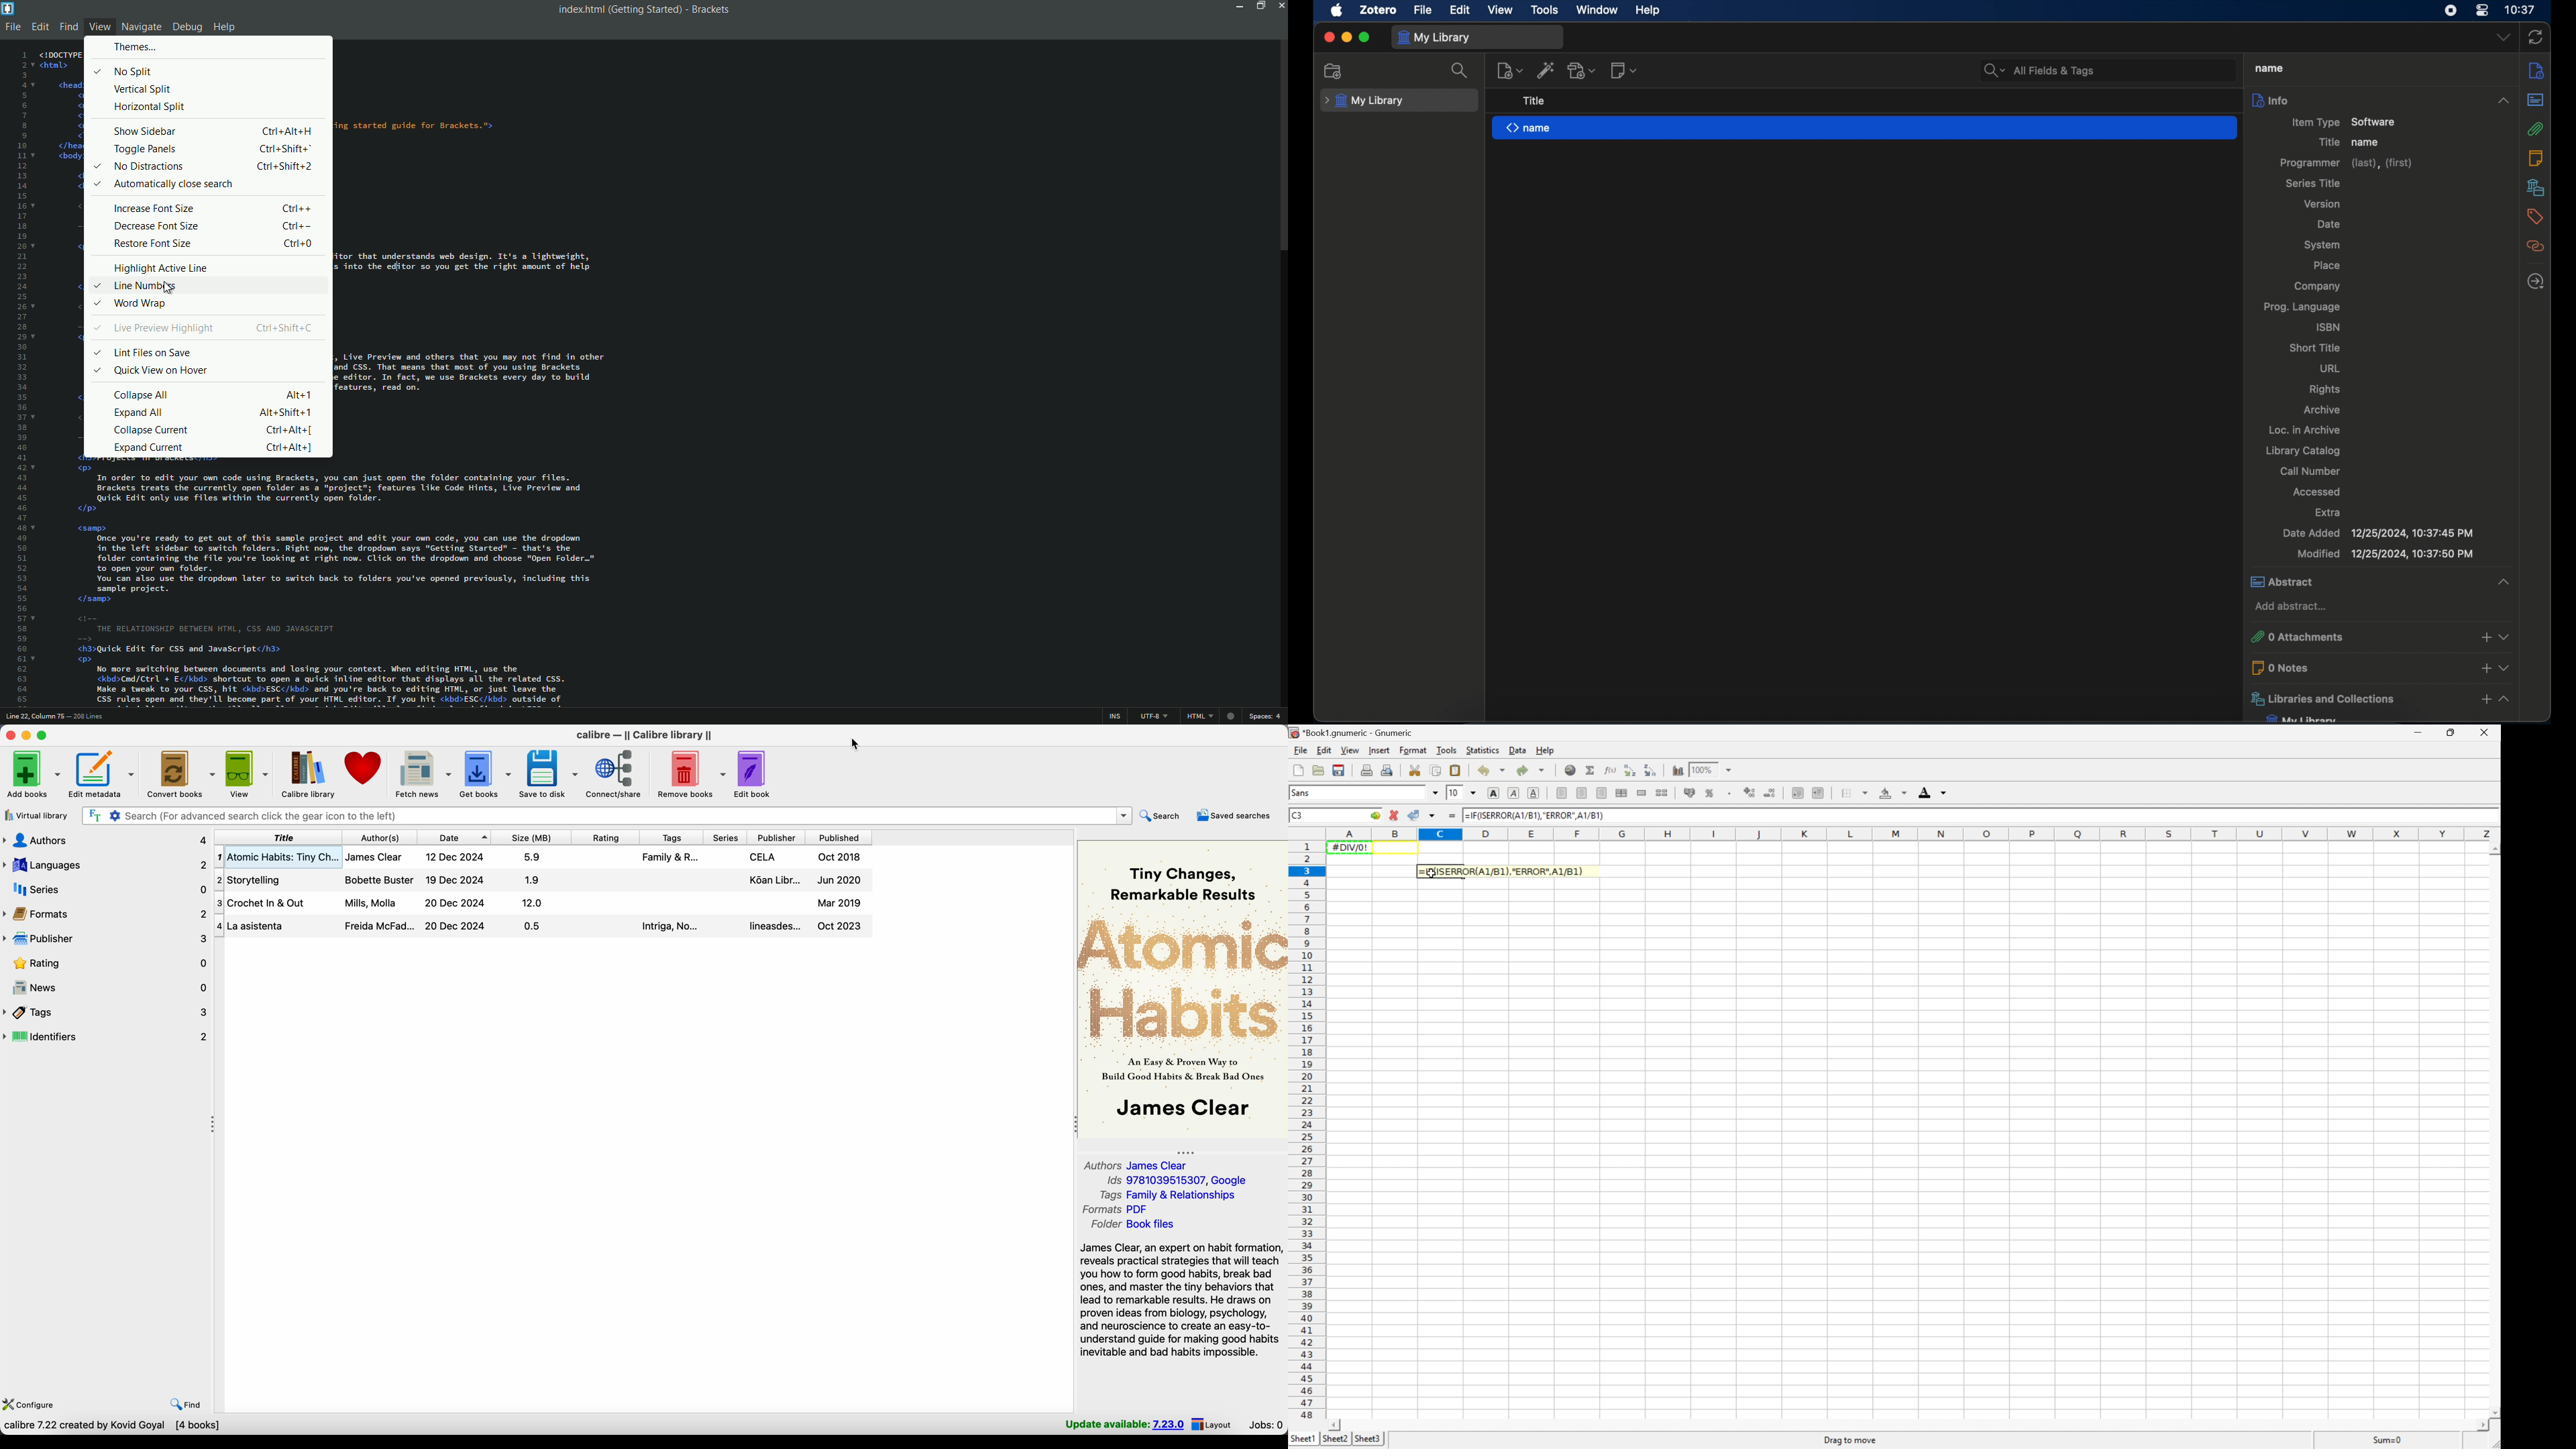 This screenshot has width=2576, height=1456. Describe the element at coordinates (379, 838) in the screenshot. I see `author(s)` at that location.